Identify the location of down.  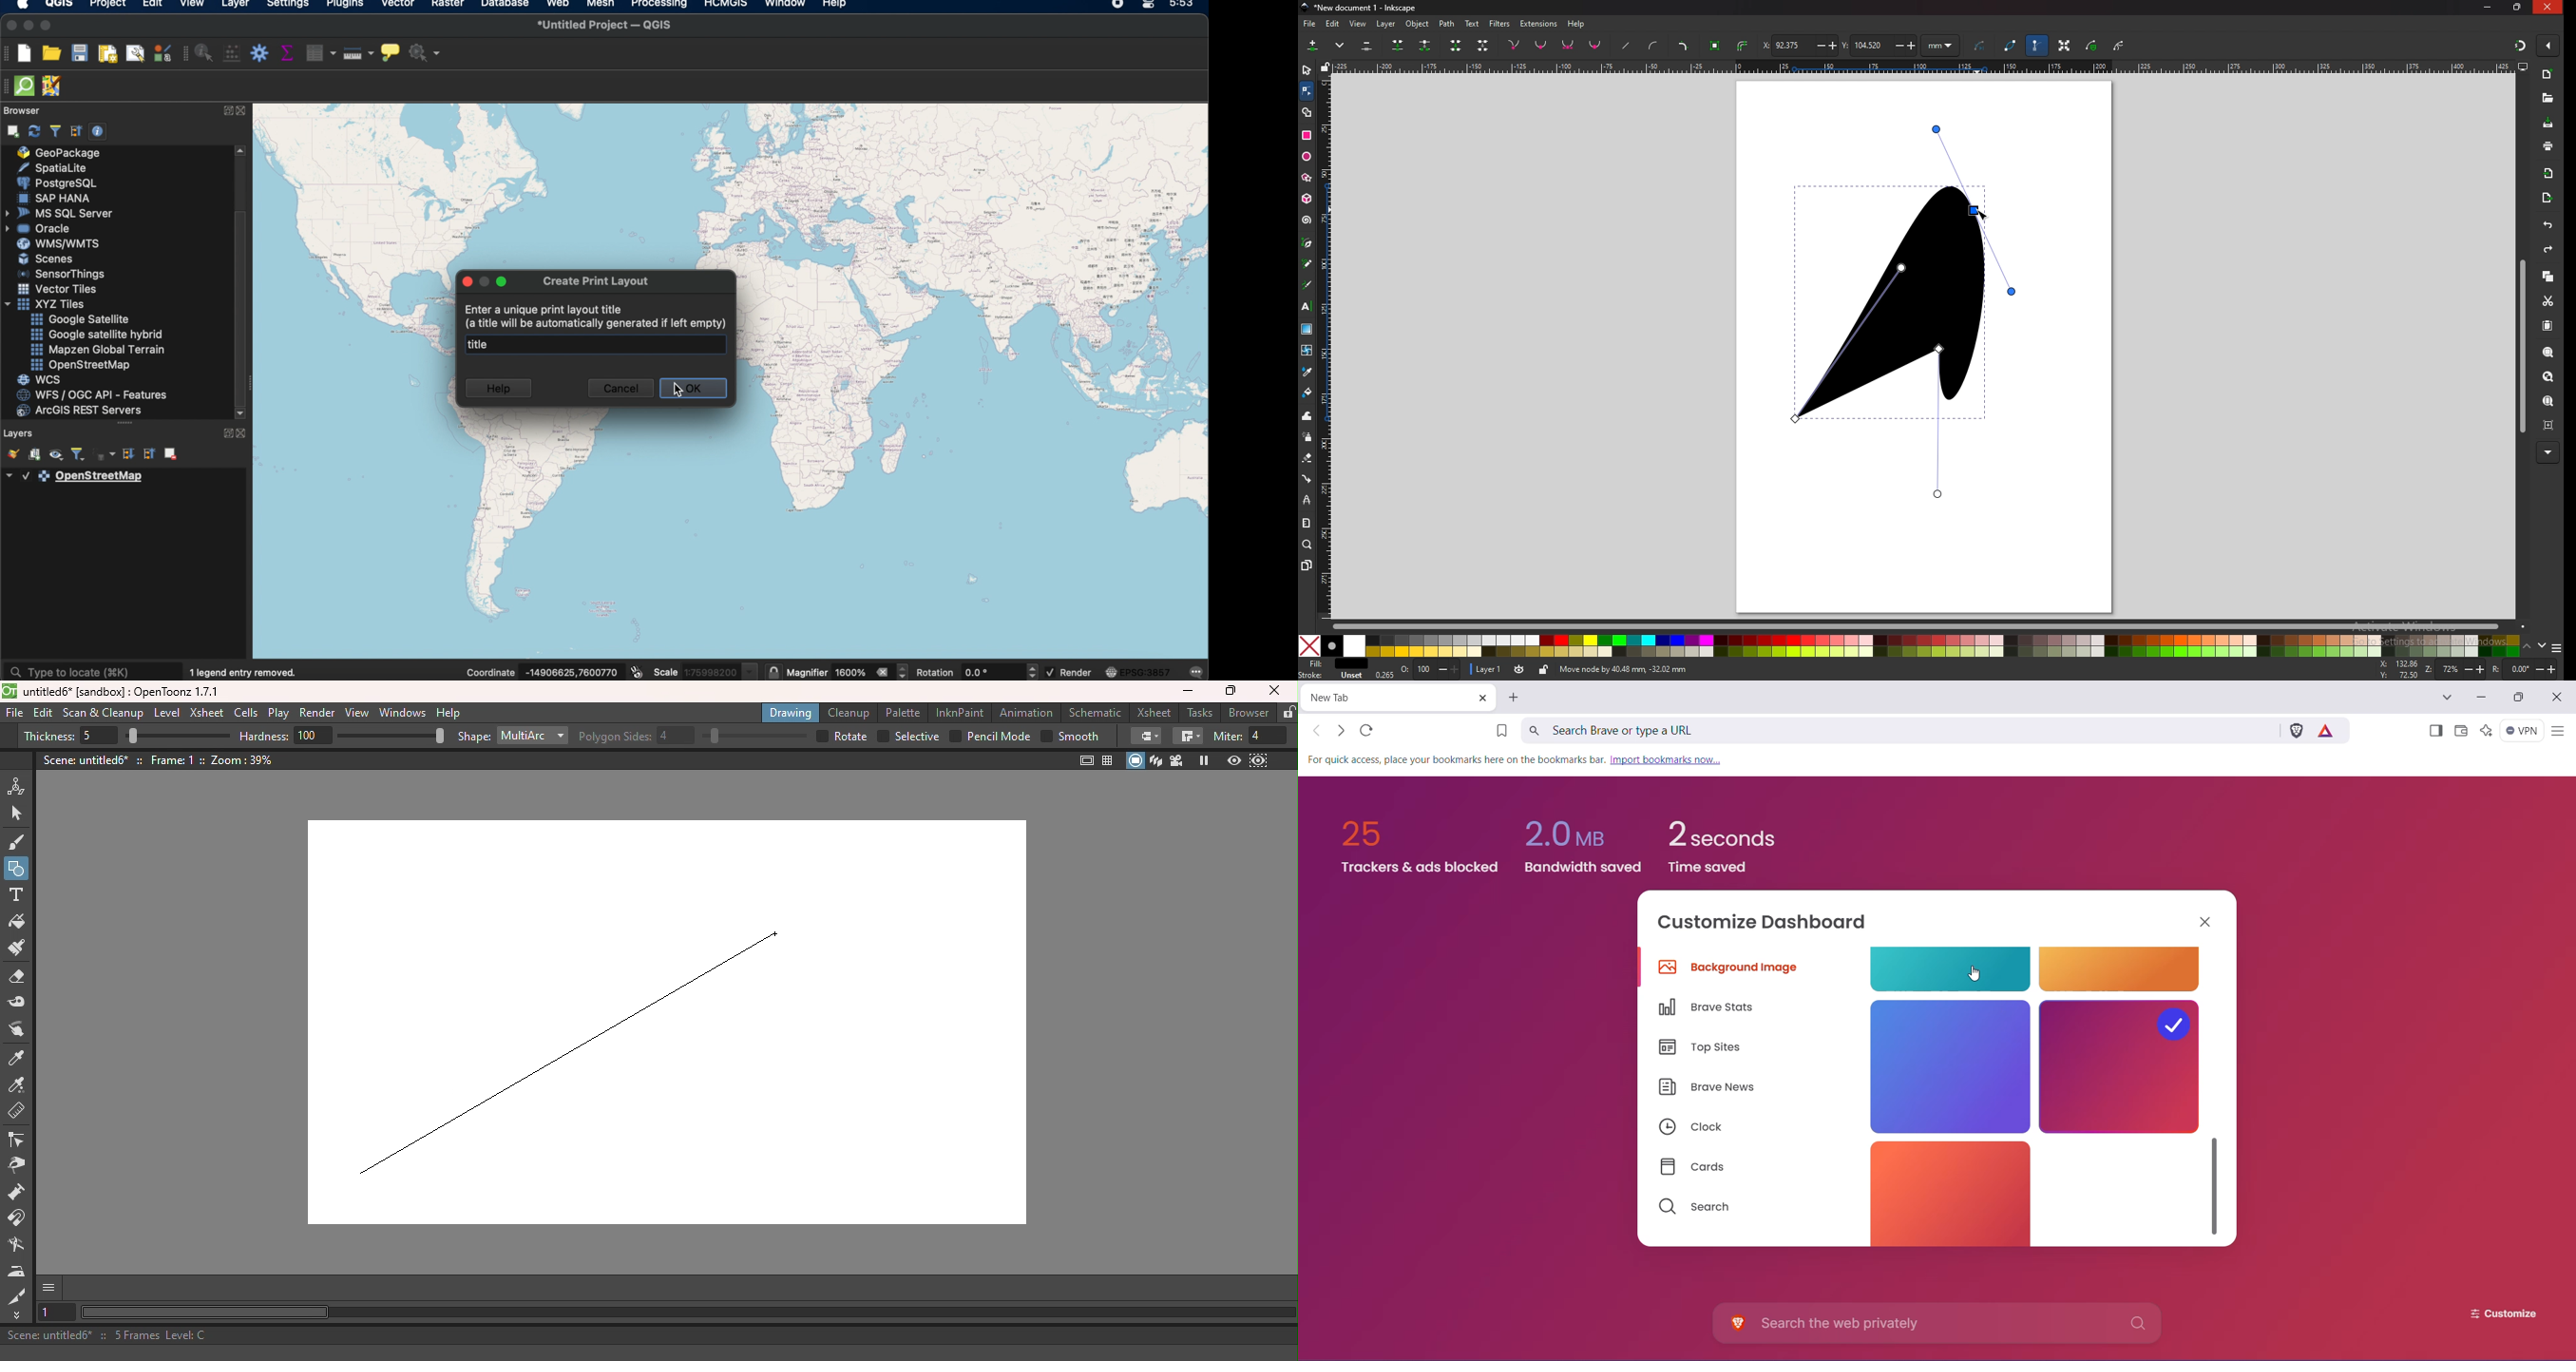
(2543, 646).